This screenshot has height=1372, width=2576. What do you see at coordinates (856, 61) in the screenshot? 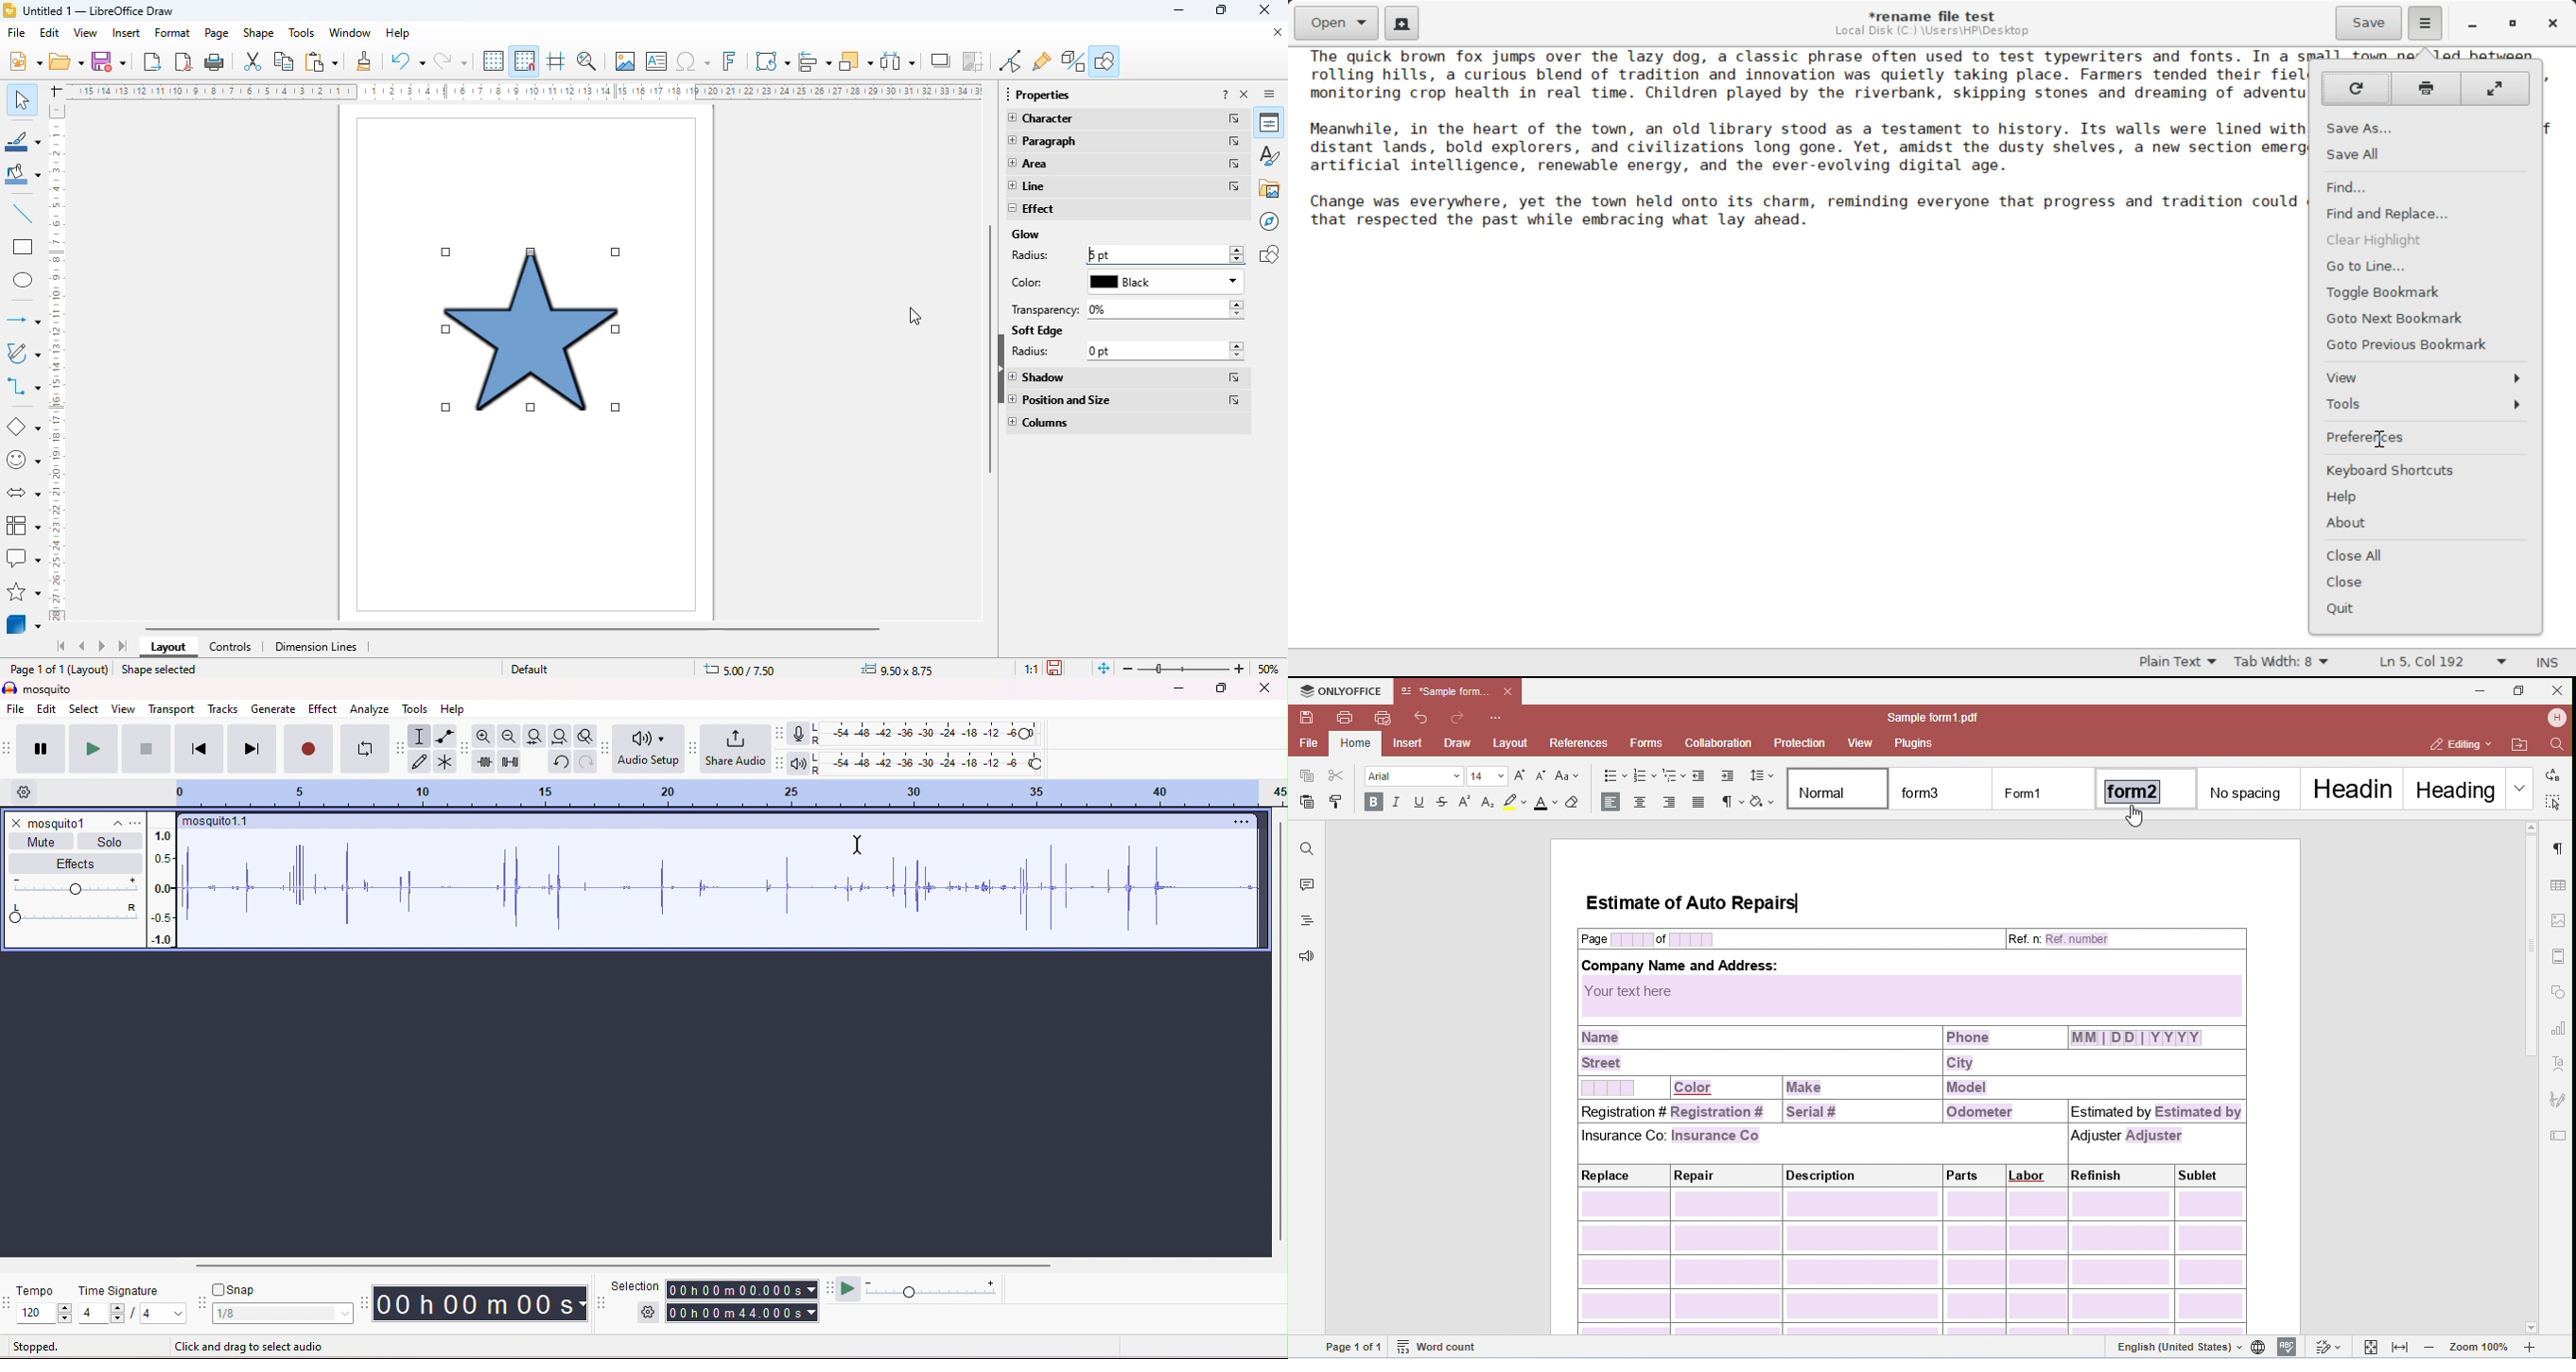
I see `arrange` at bounding box center [856, 61].